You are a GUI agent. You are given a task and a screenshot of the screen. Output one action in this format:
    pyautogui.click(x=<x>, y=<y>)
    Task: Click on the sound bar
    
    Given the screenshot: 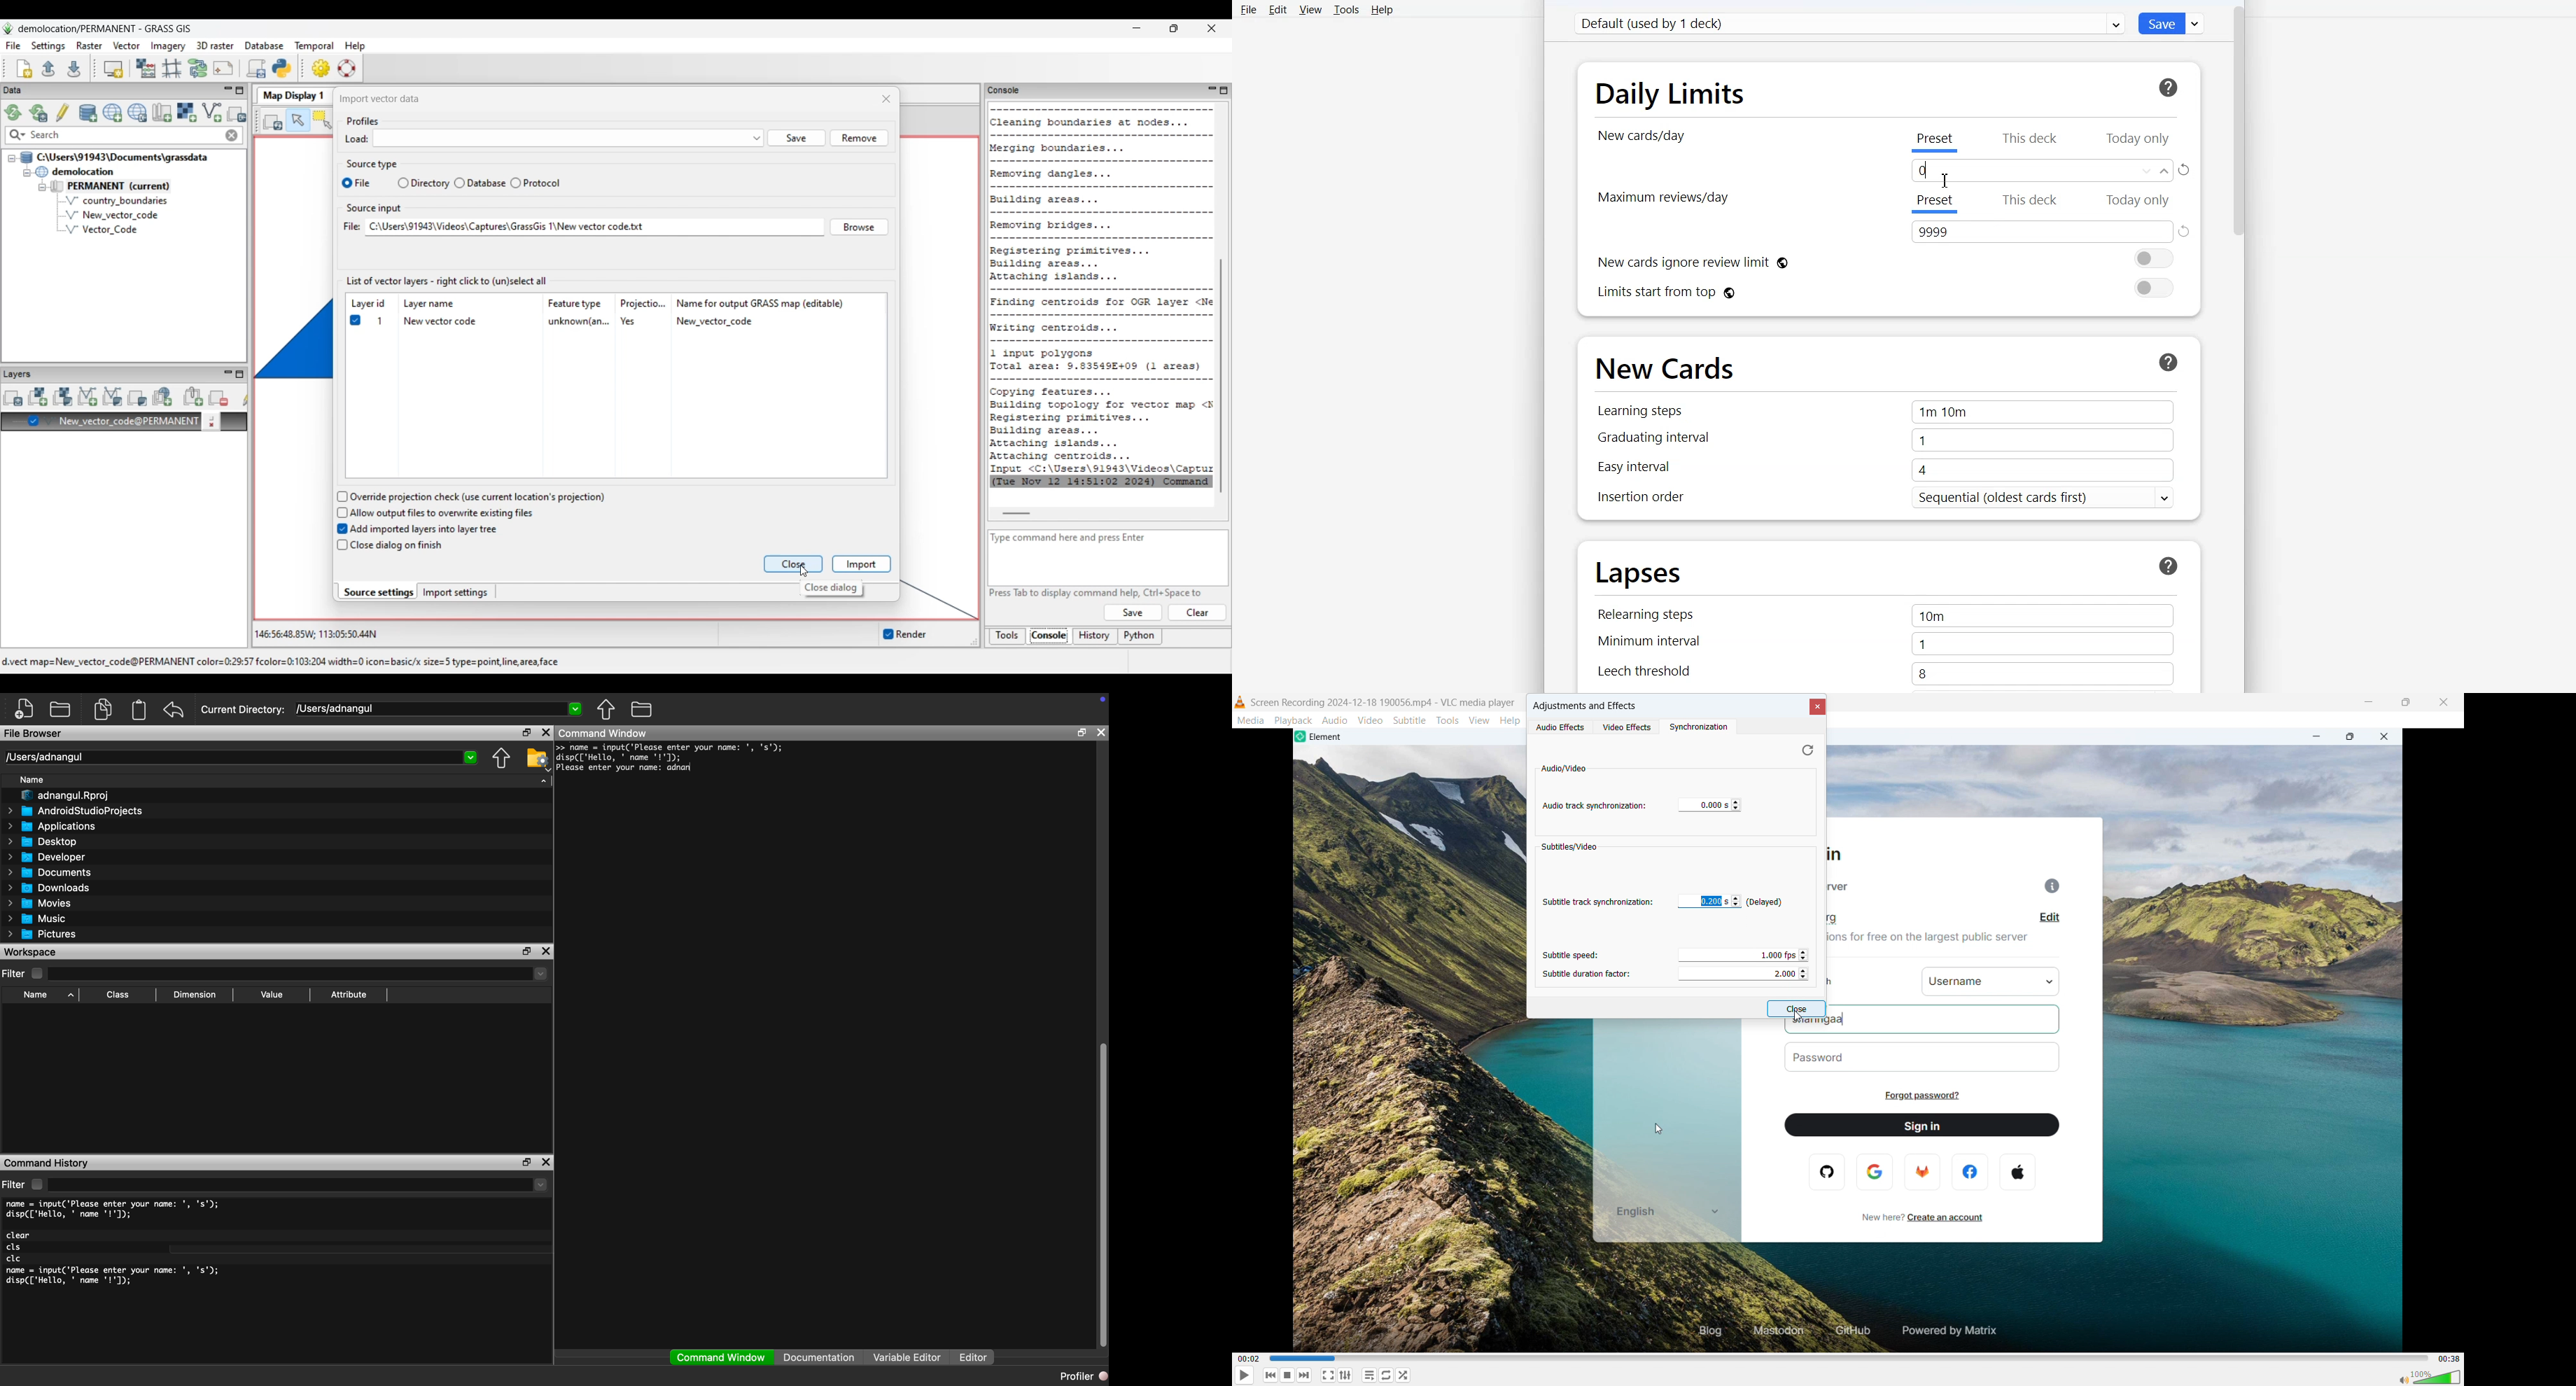 What is the action you would take?
    pyautogui.click(x=2426, y=1376)
    